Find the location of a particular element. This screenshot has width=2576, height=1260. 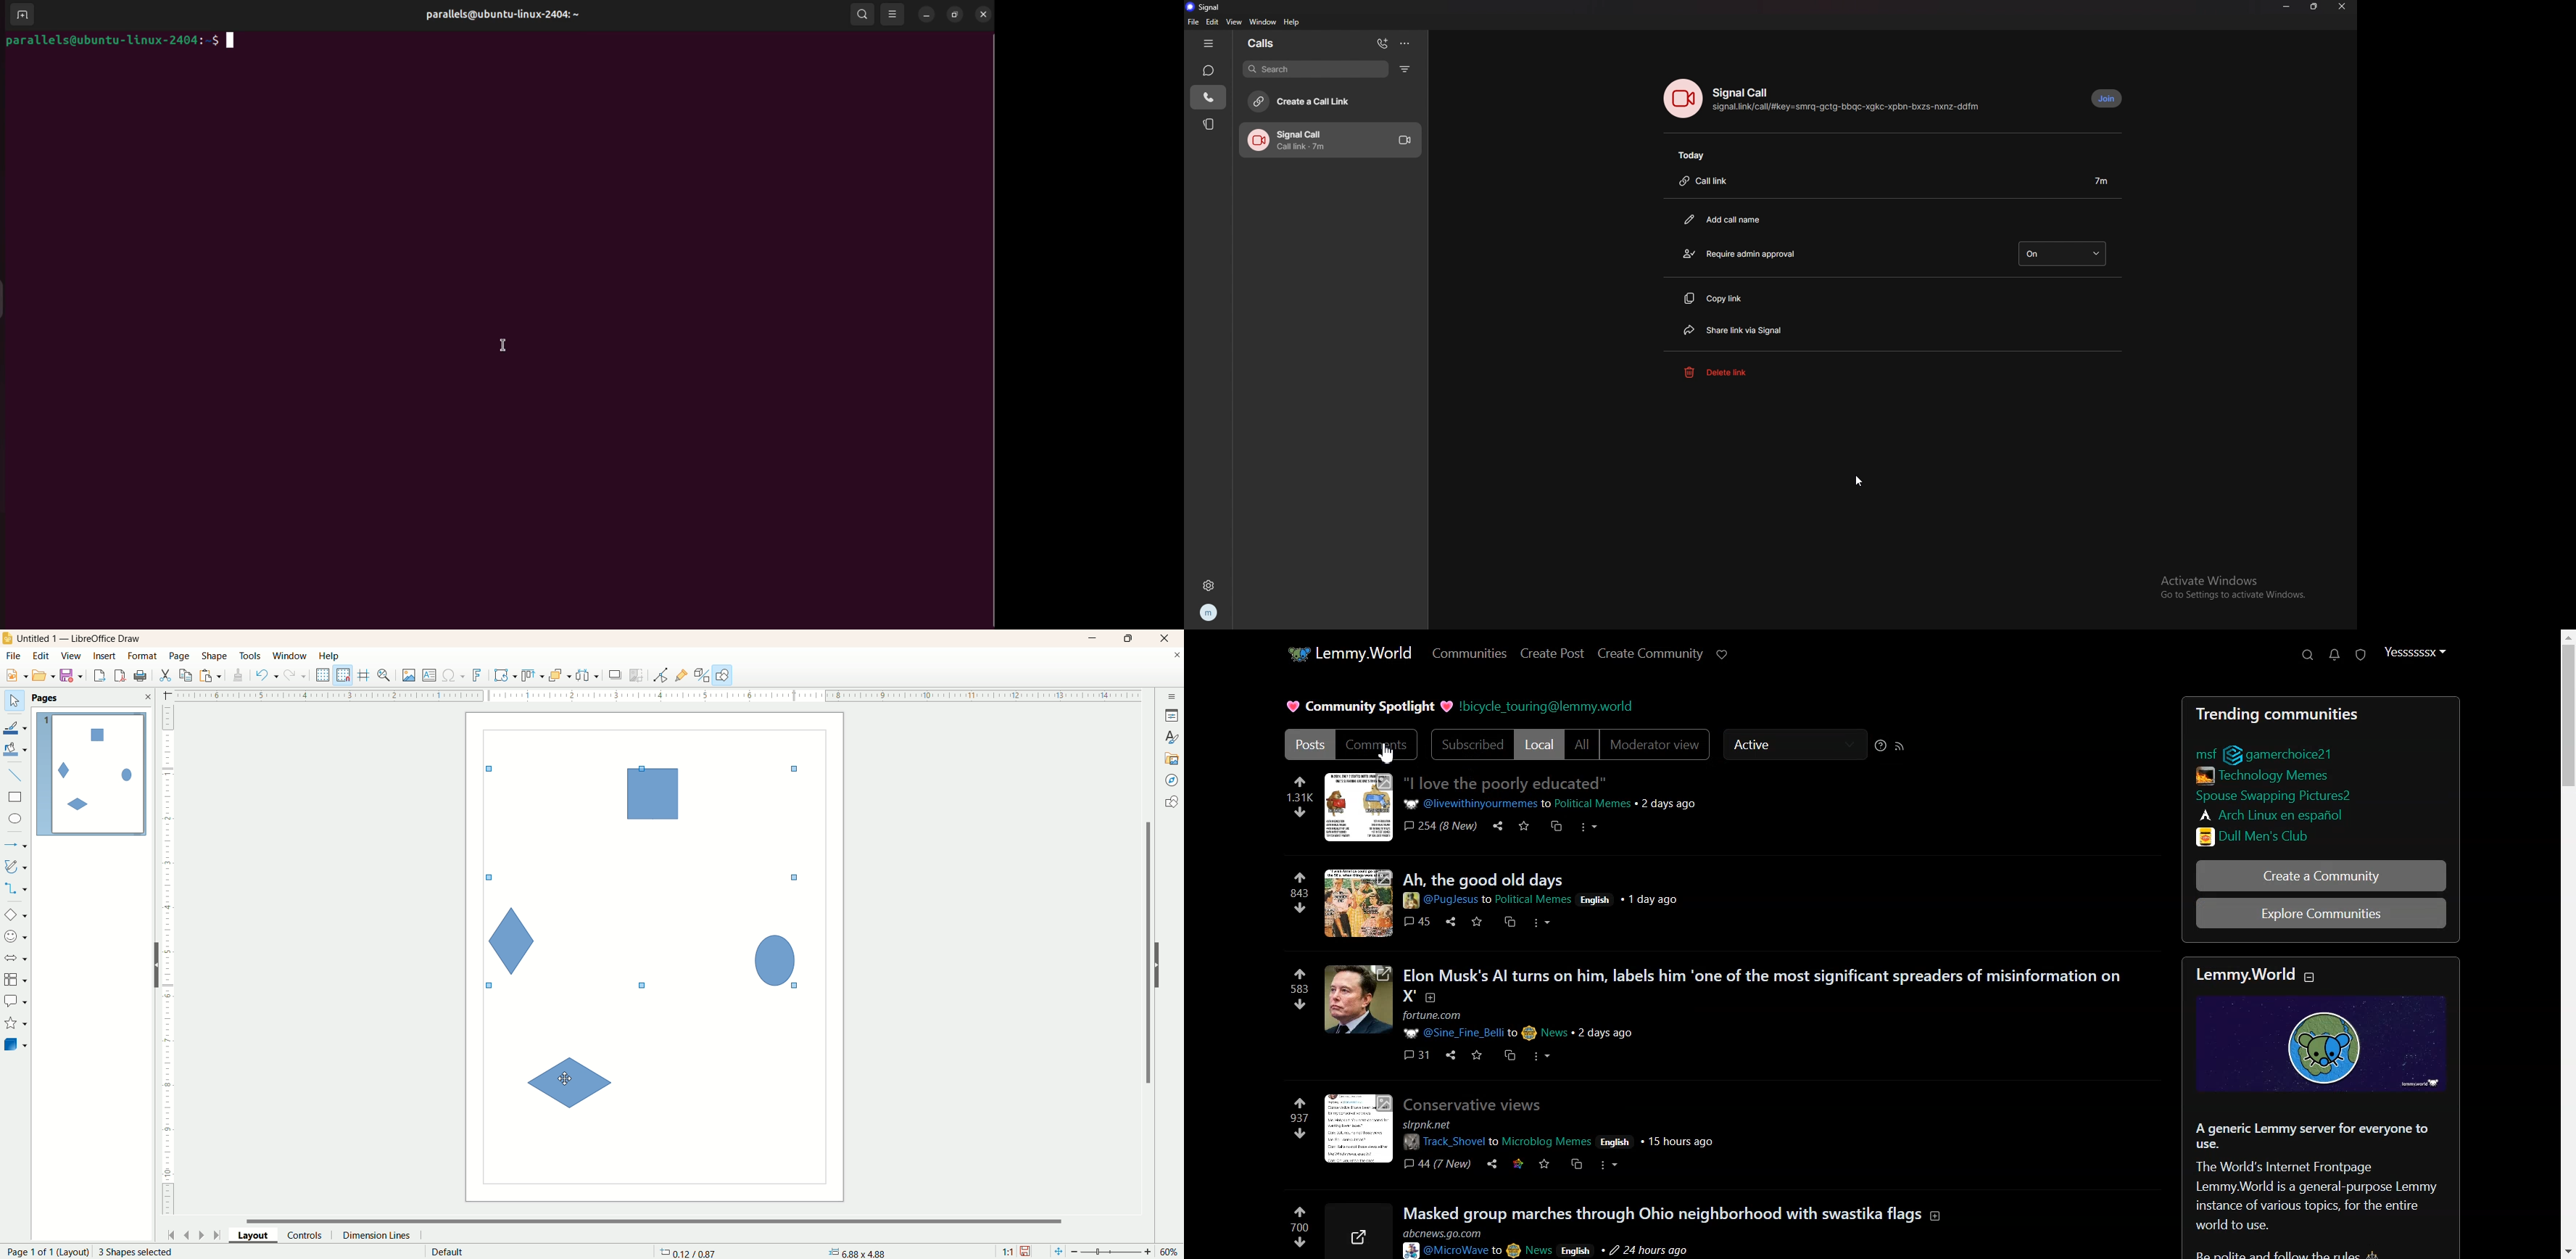

copy link is located at coordinates (1744, 298).